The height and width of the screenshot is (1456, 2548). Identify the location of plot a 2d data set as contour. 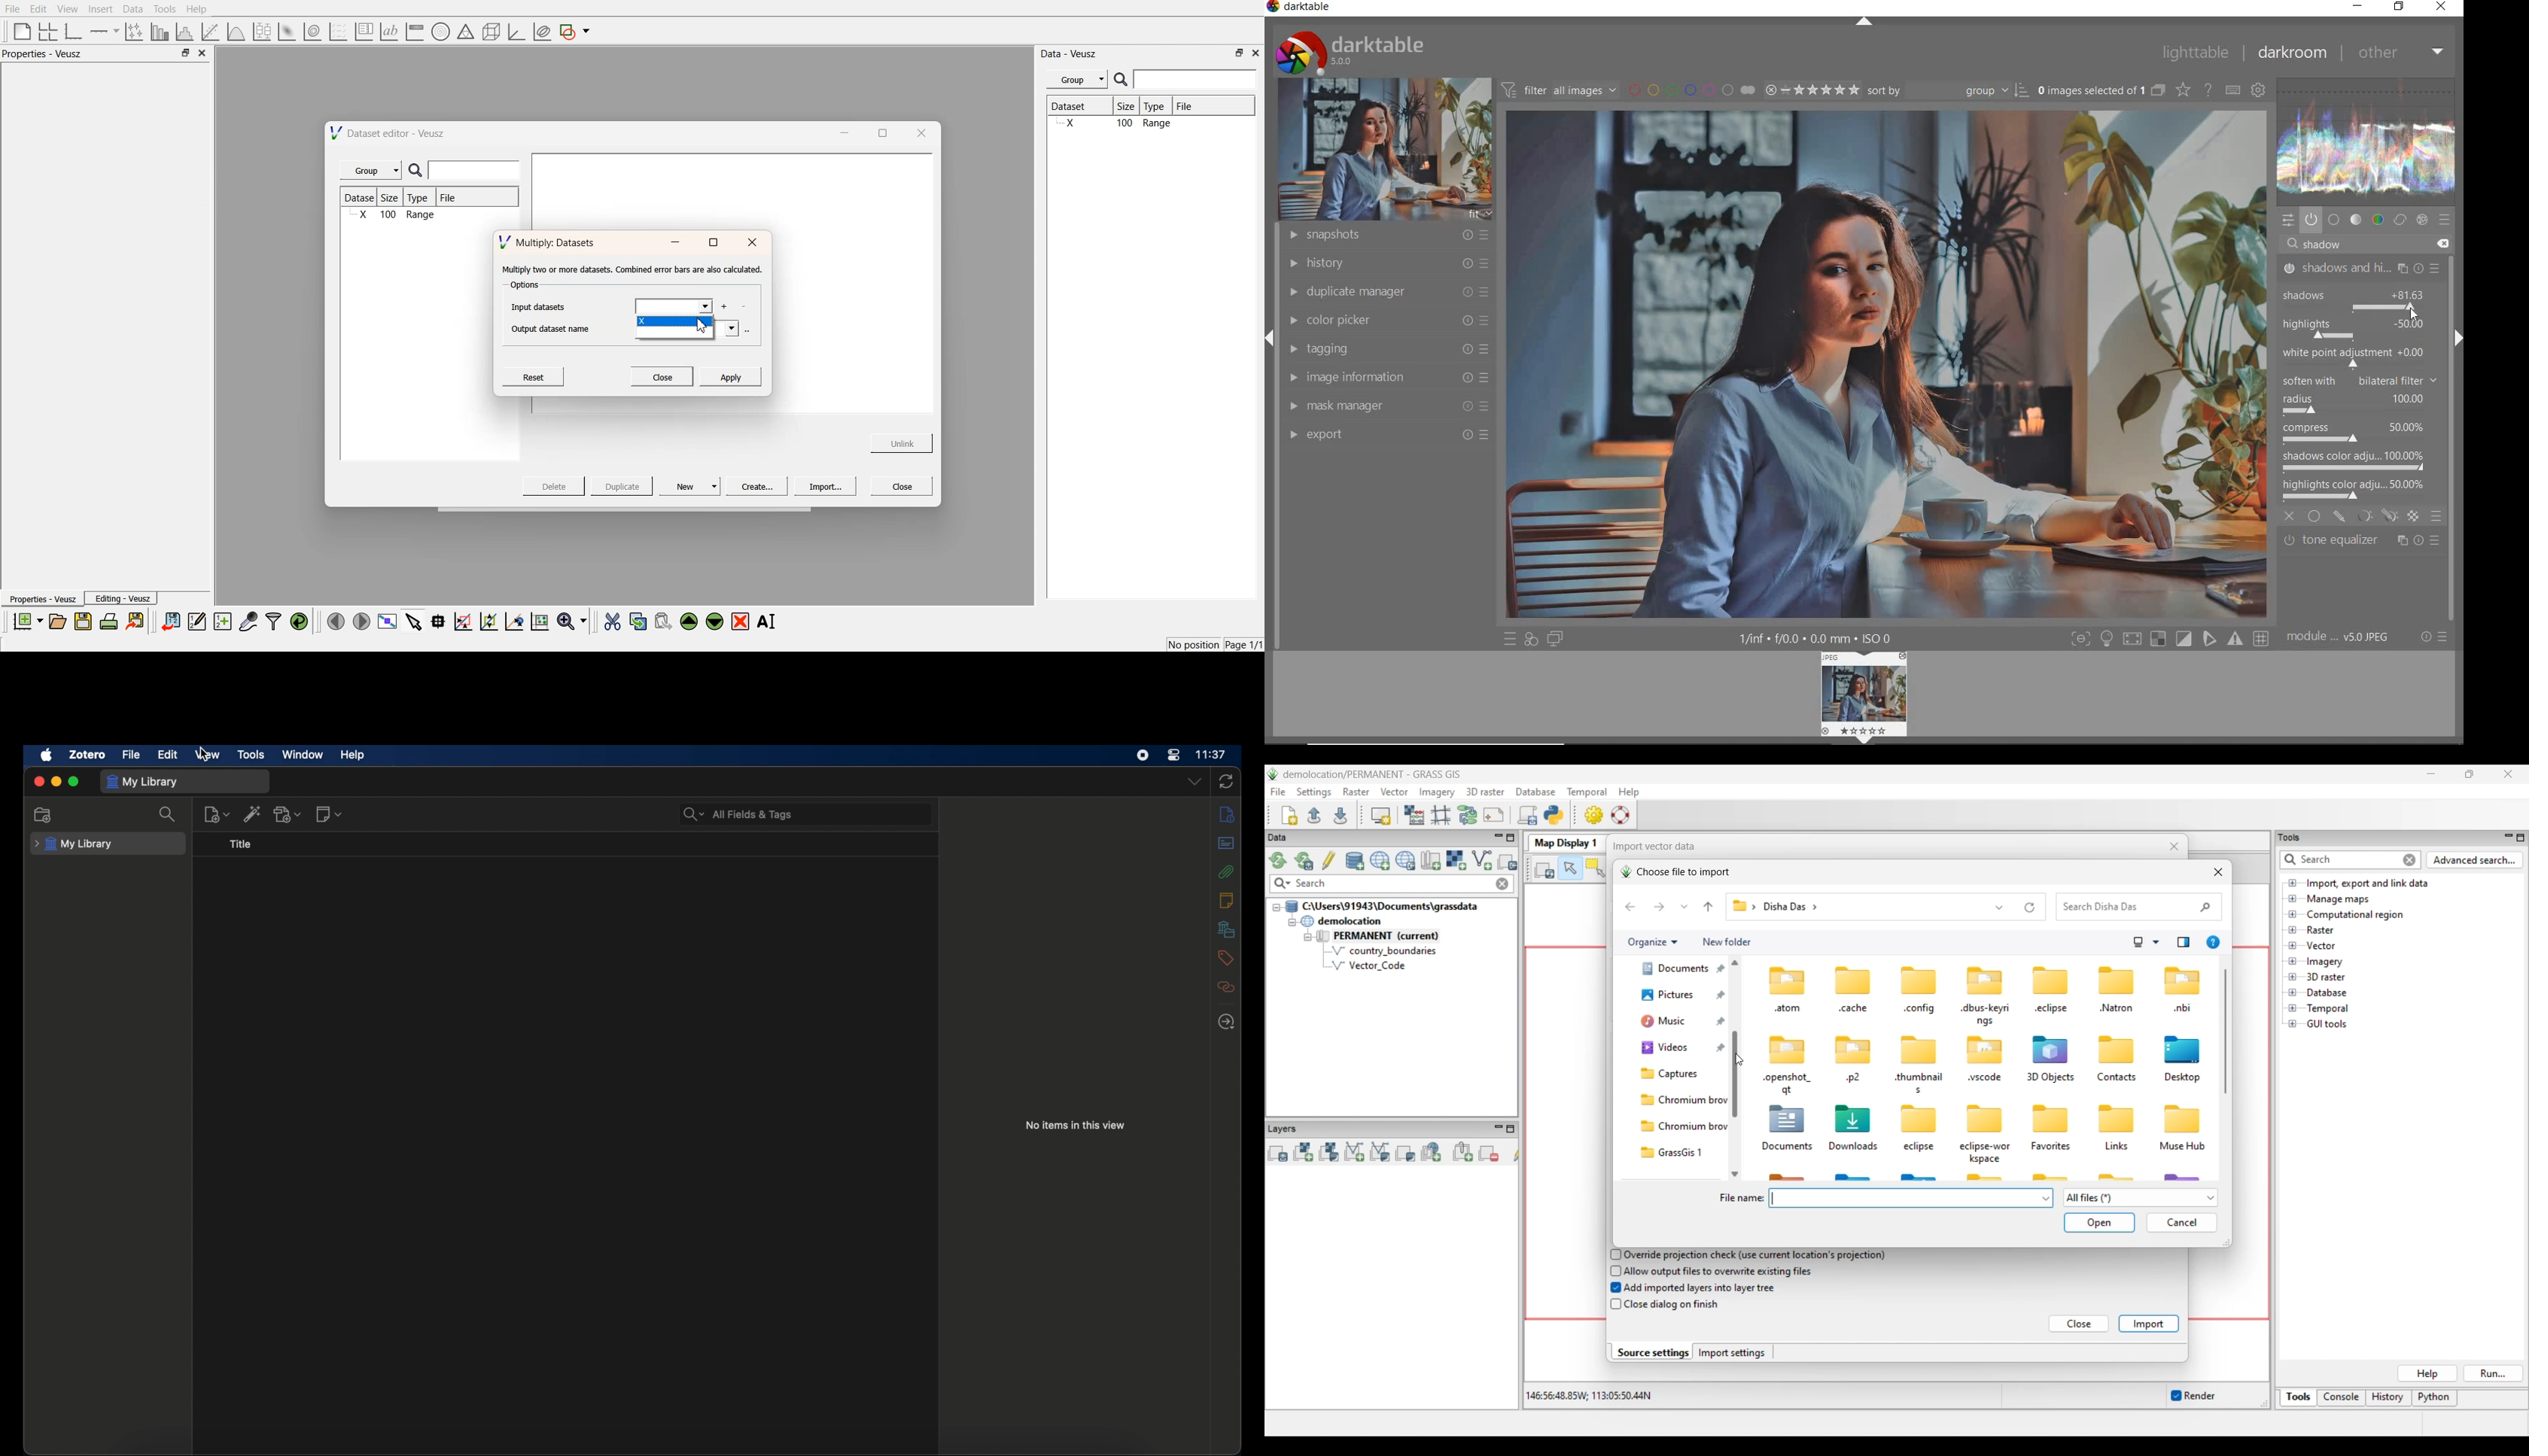
(312, 32).